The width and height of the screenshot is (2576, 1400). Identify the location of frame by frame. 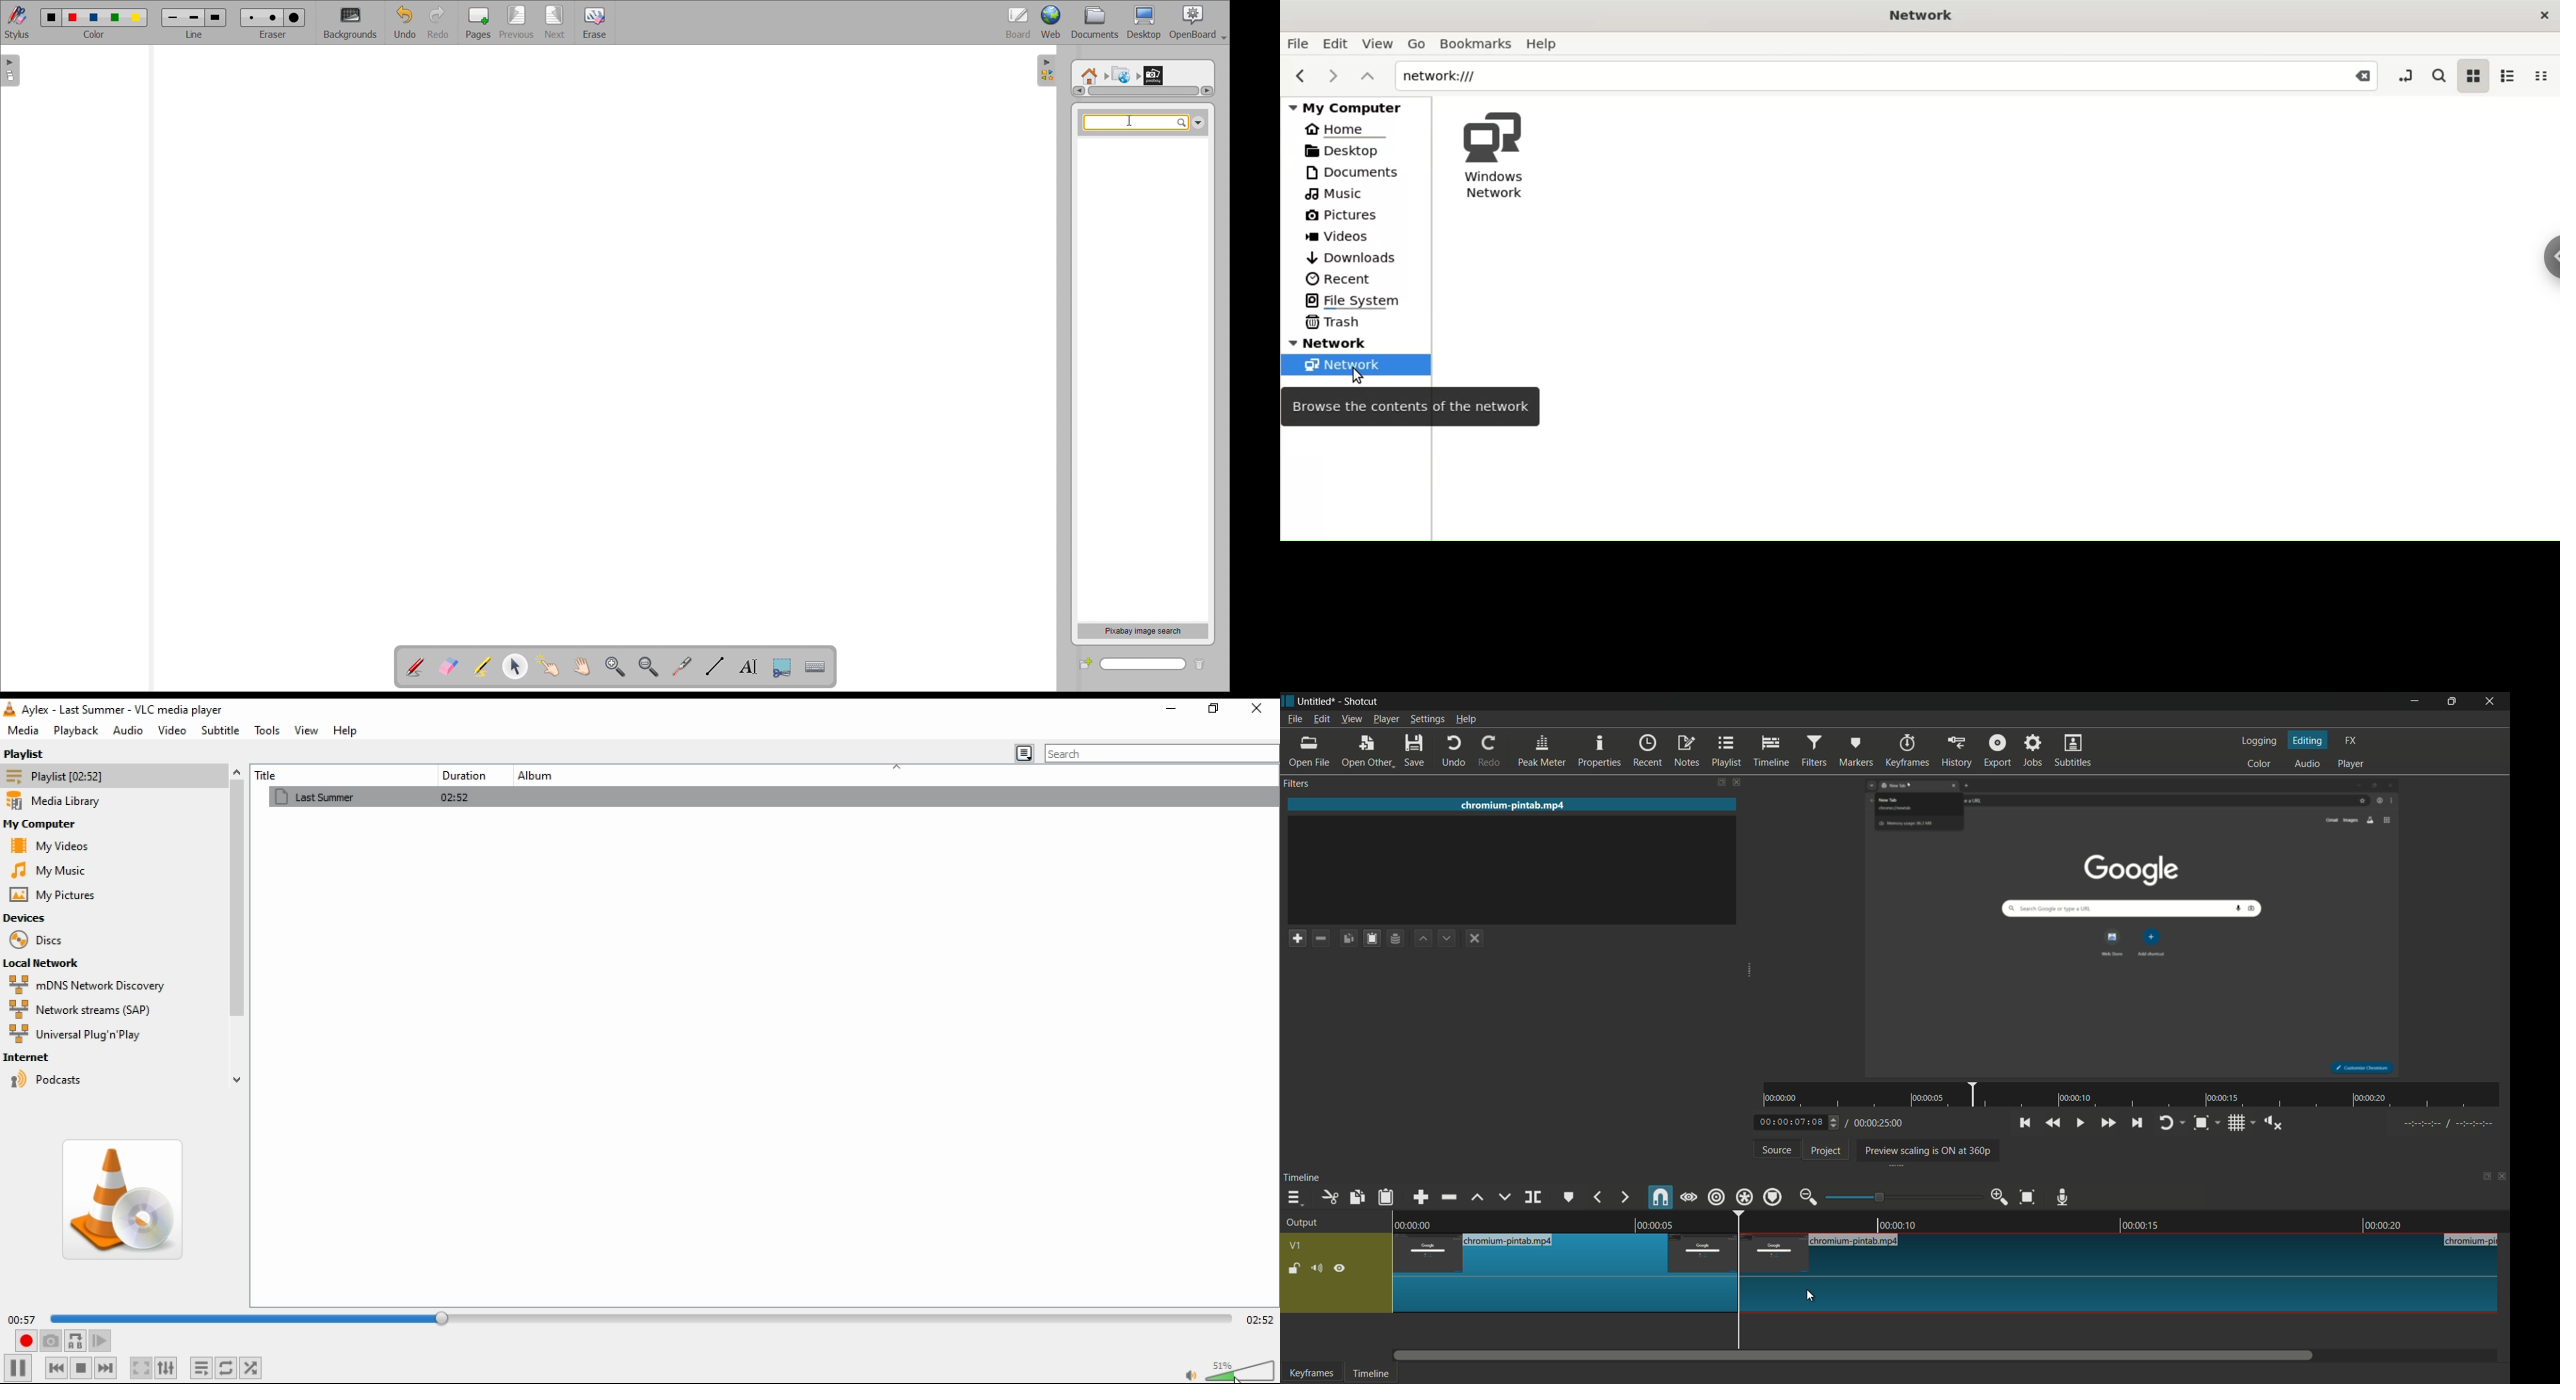
(100, 1341).